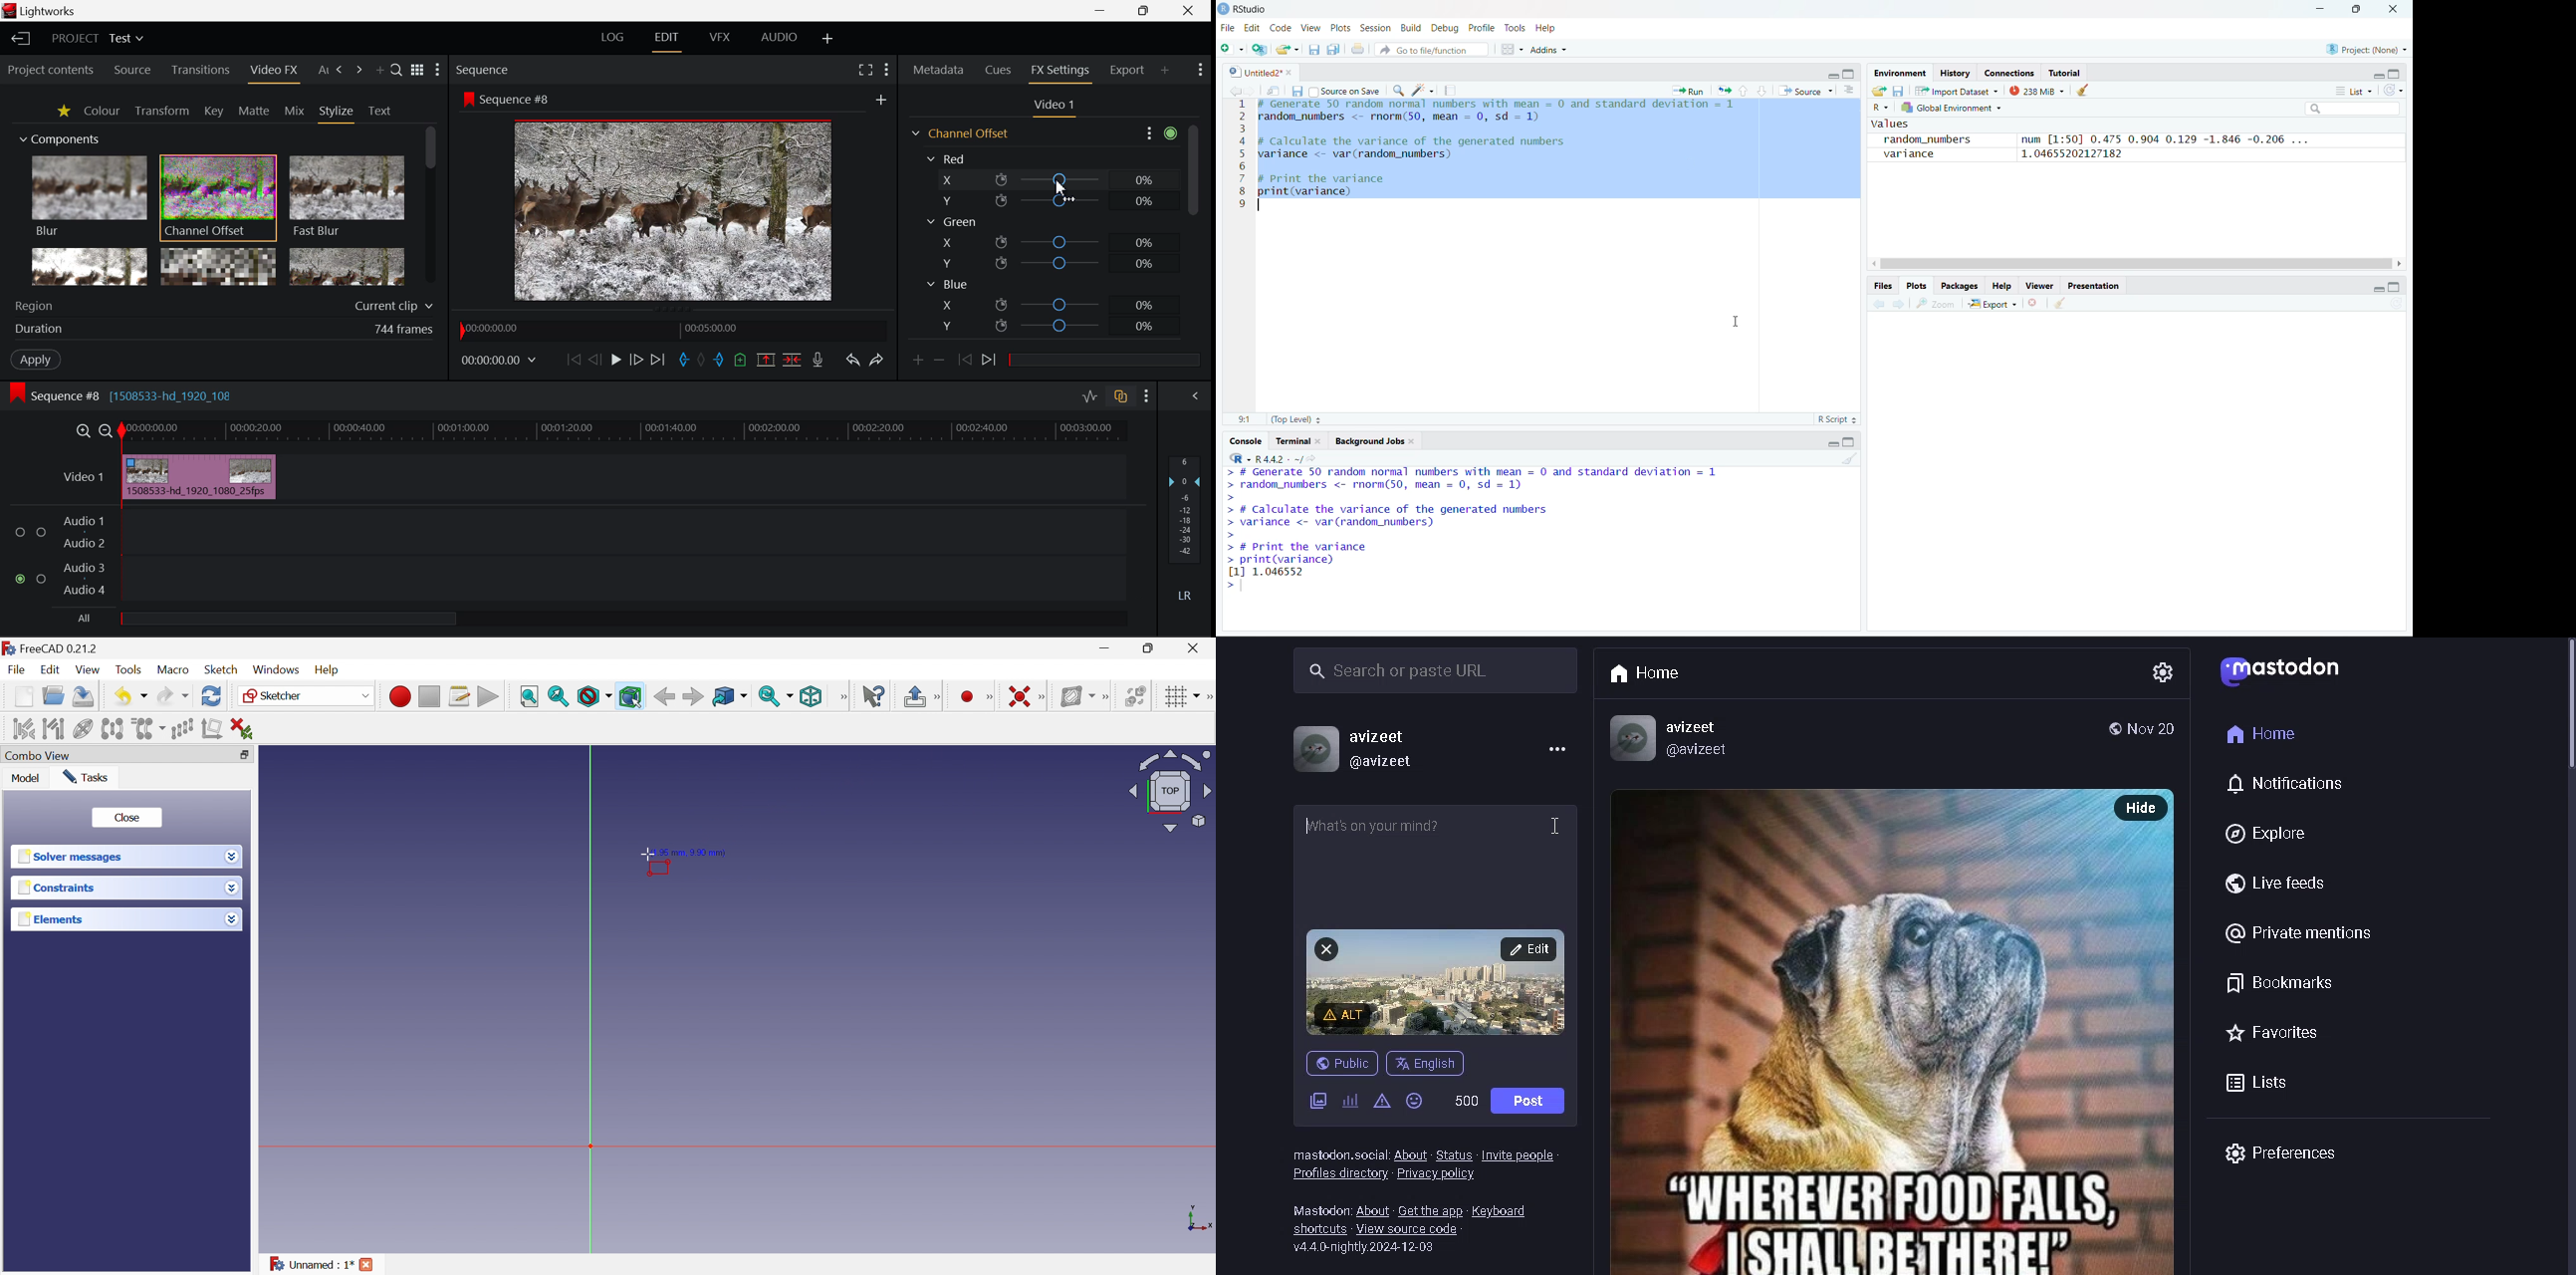  What do you see at coordinates (1917, 286) in the screenshot?
I see `Plots` at bounding box center [1917, 286].